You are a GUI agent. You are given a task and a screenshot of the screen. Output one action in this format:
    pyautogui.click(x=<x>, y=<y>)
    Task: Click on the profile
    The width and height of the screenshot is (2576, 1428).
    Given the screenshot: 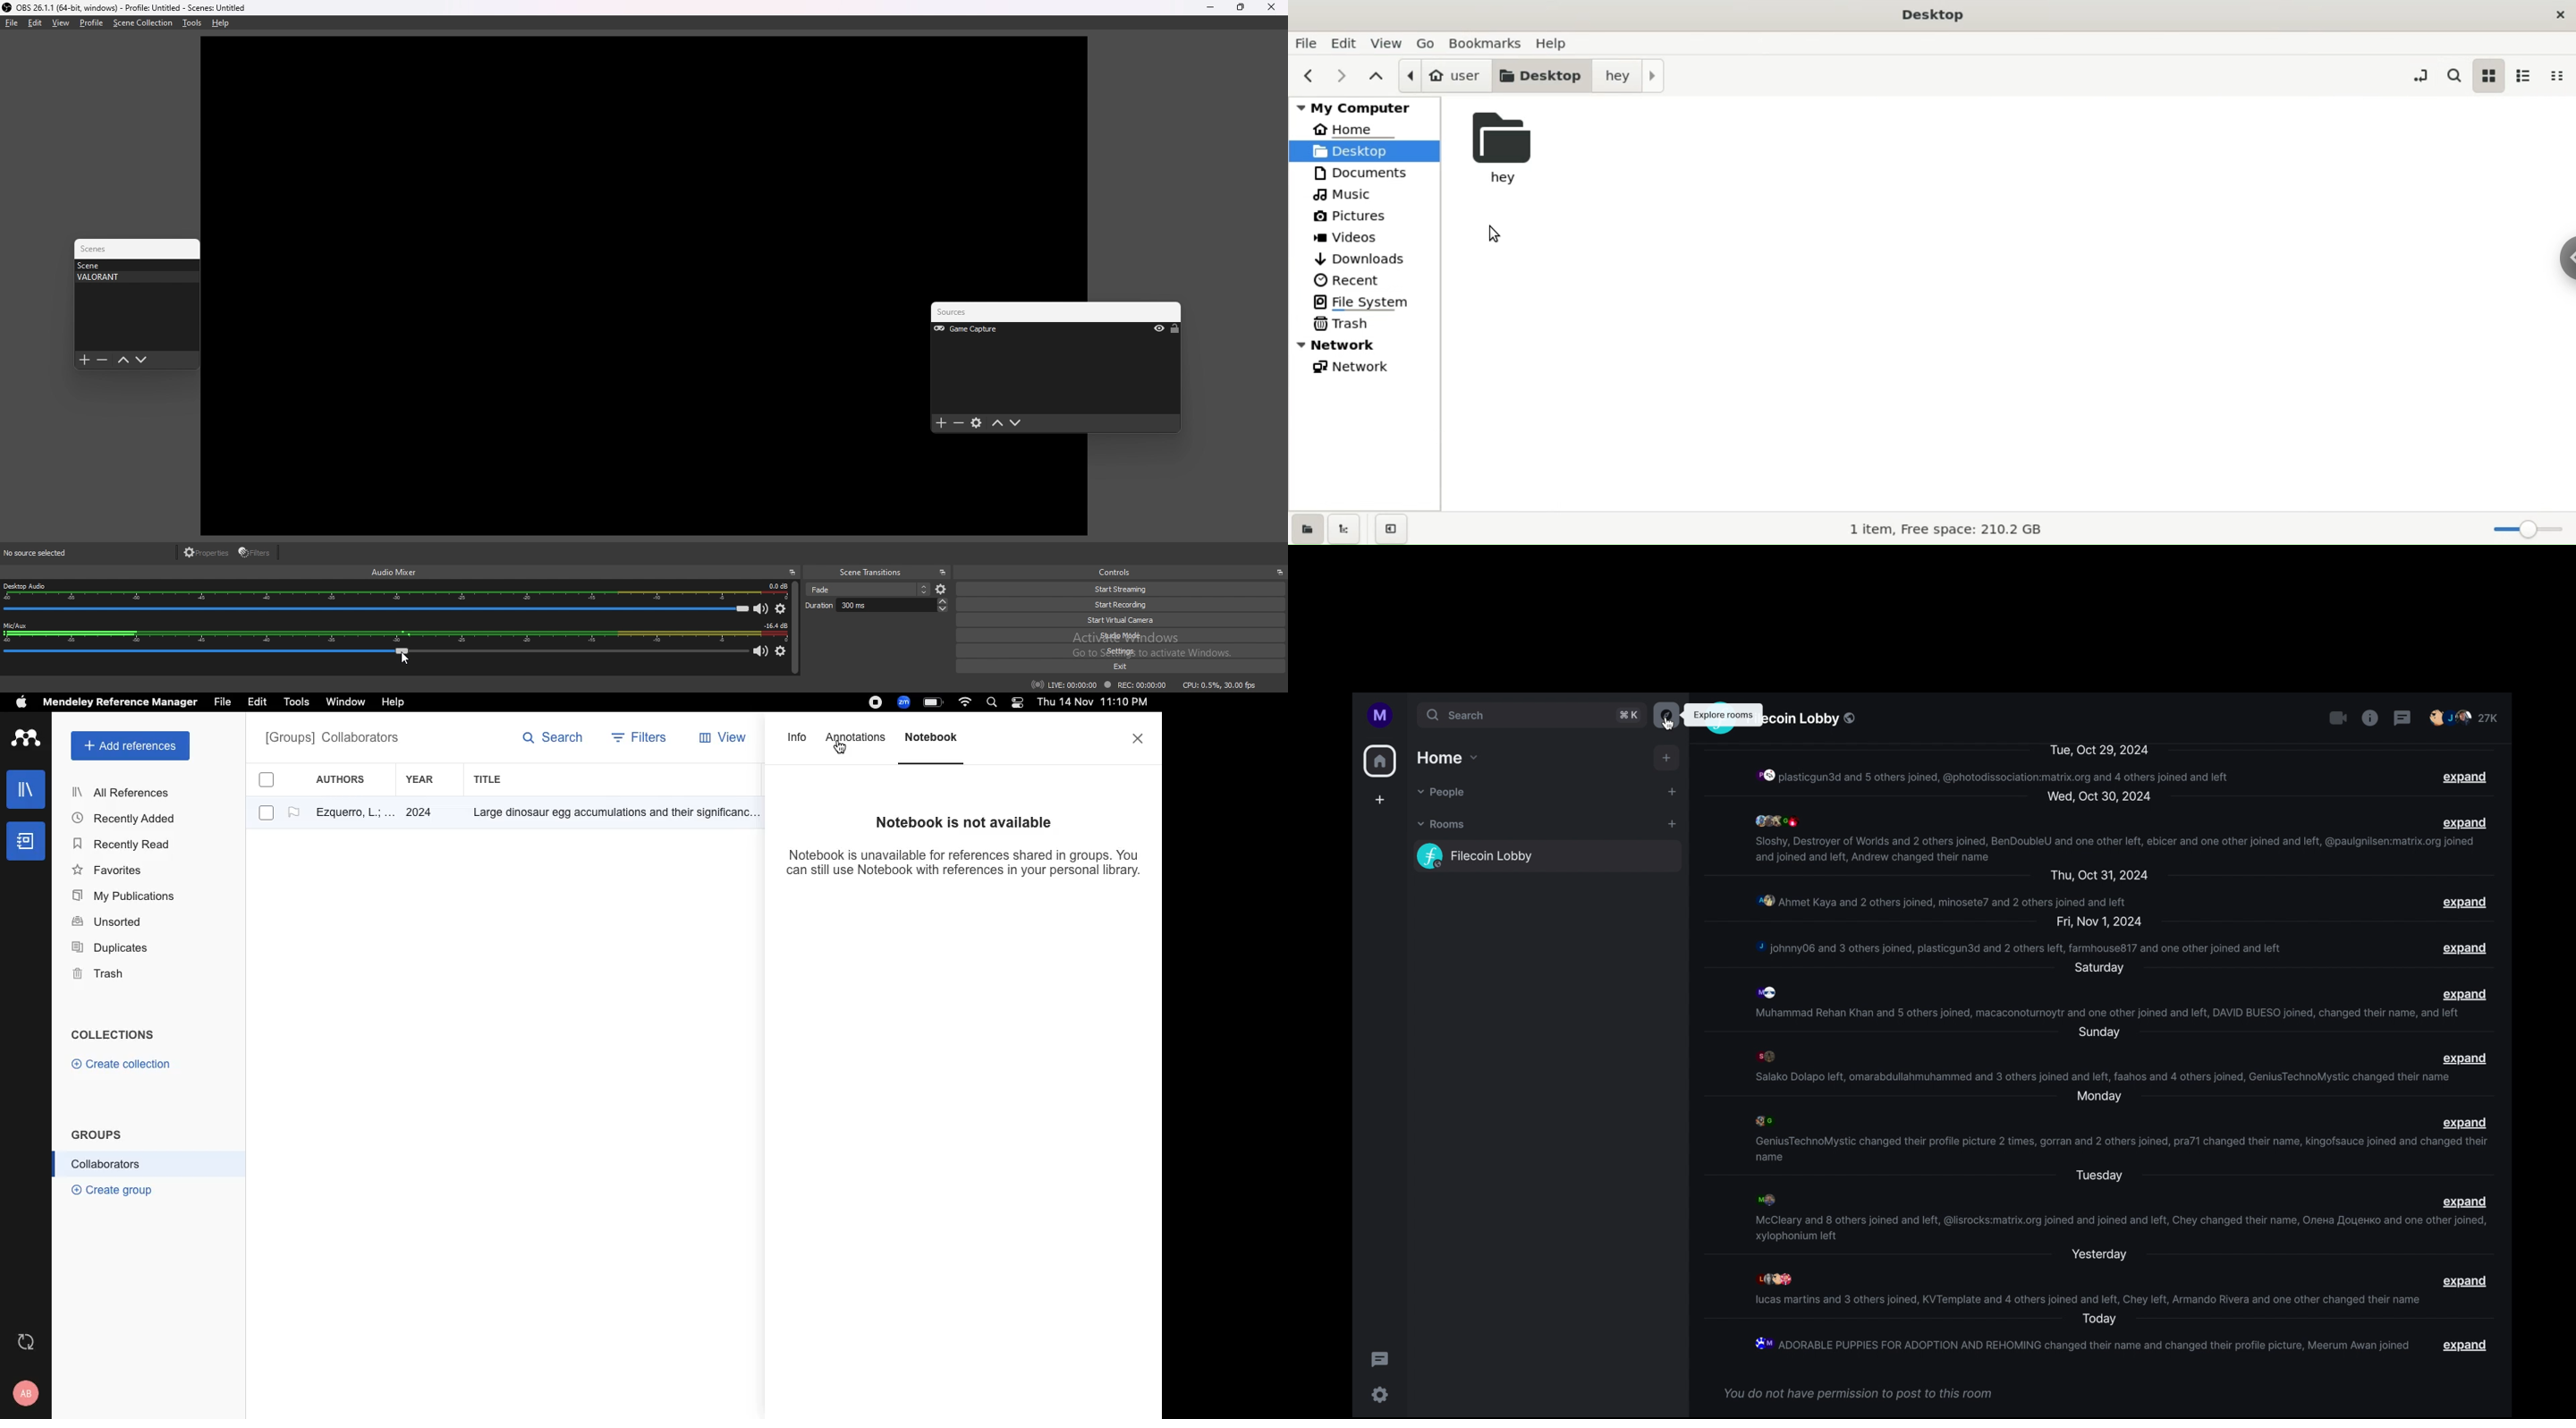 What is the action you would take?
    pyautogui.click(x=28, y=1393)
    